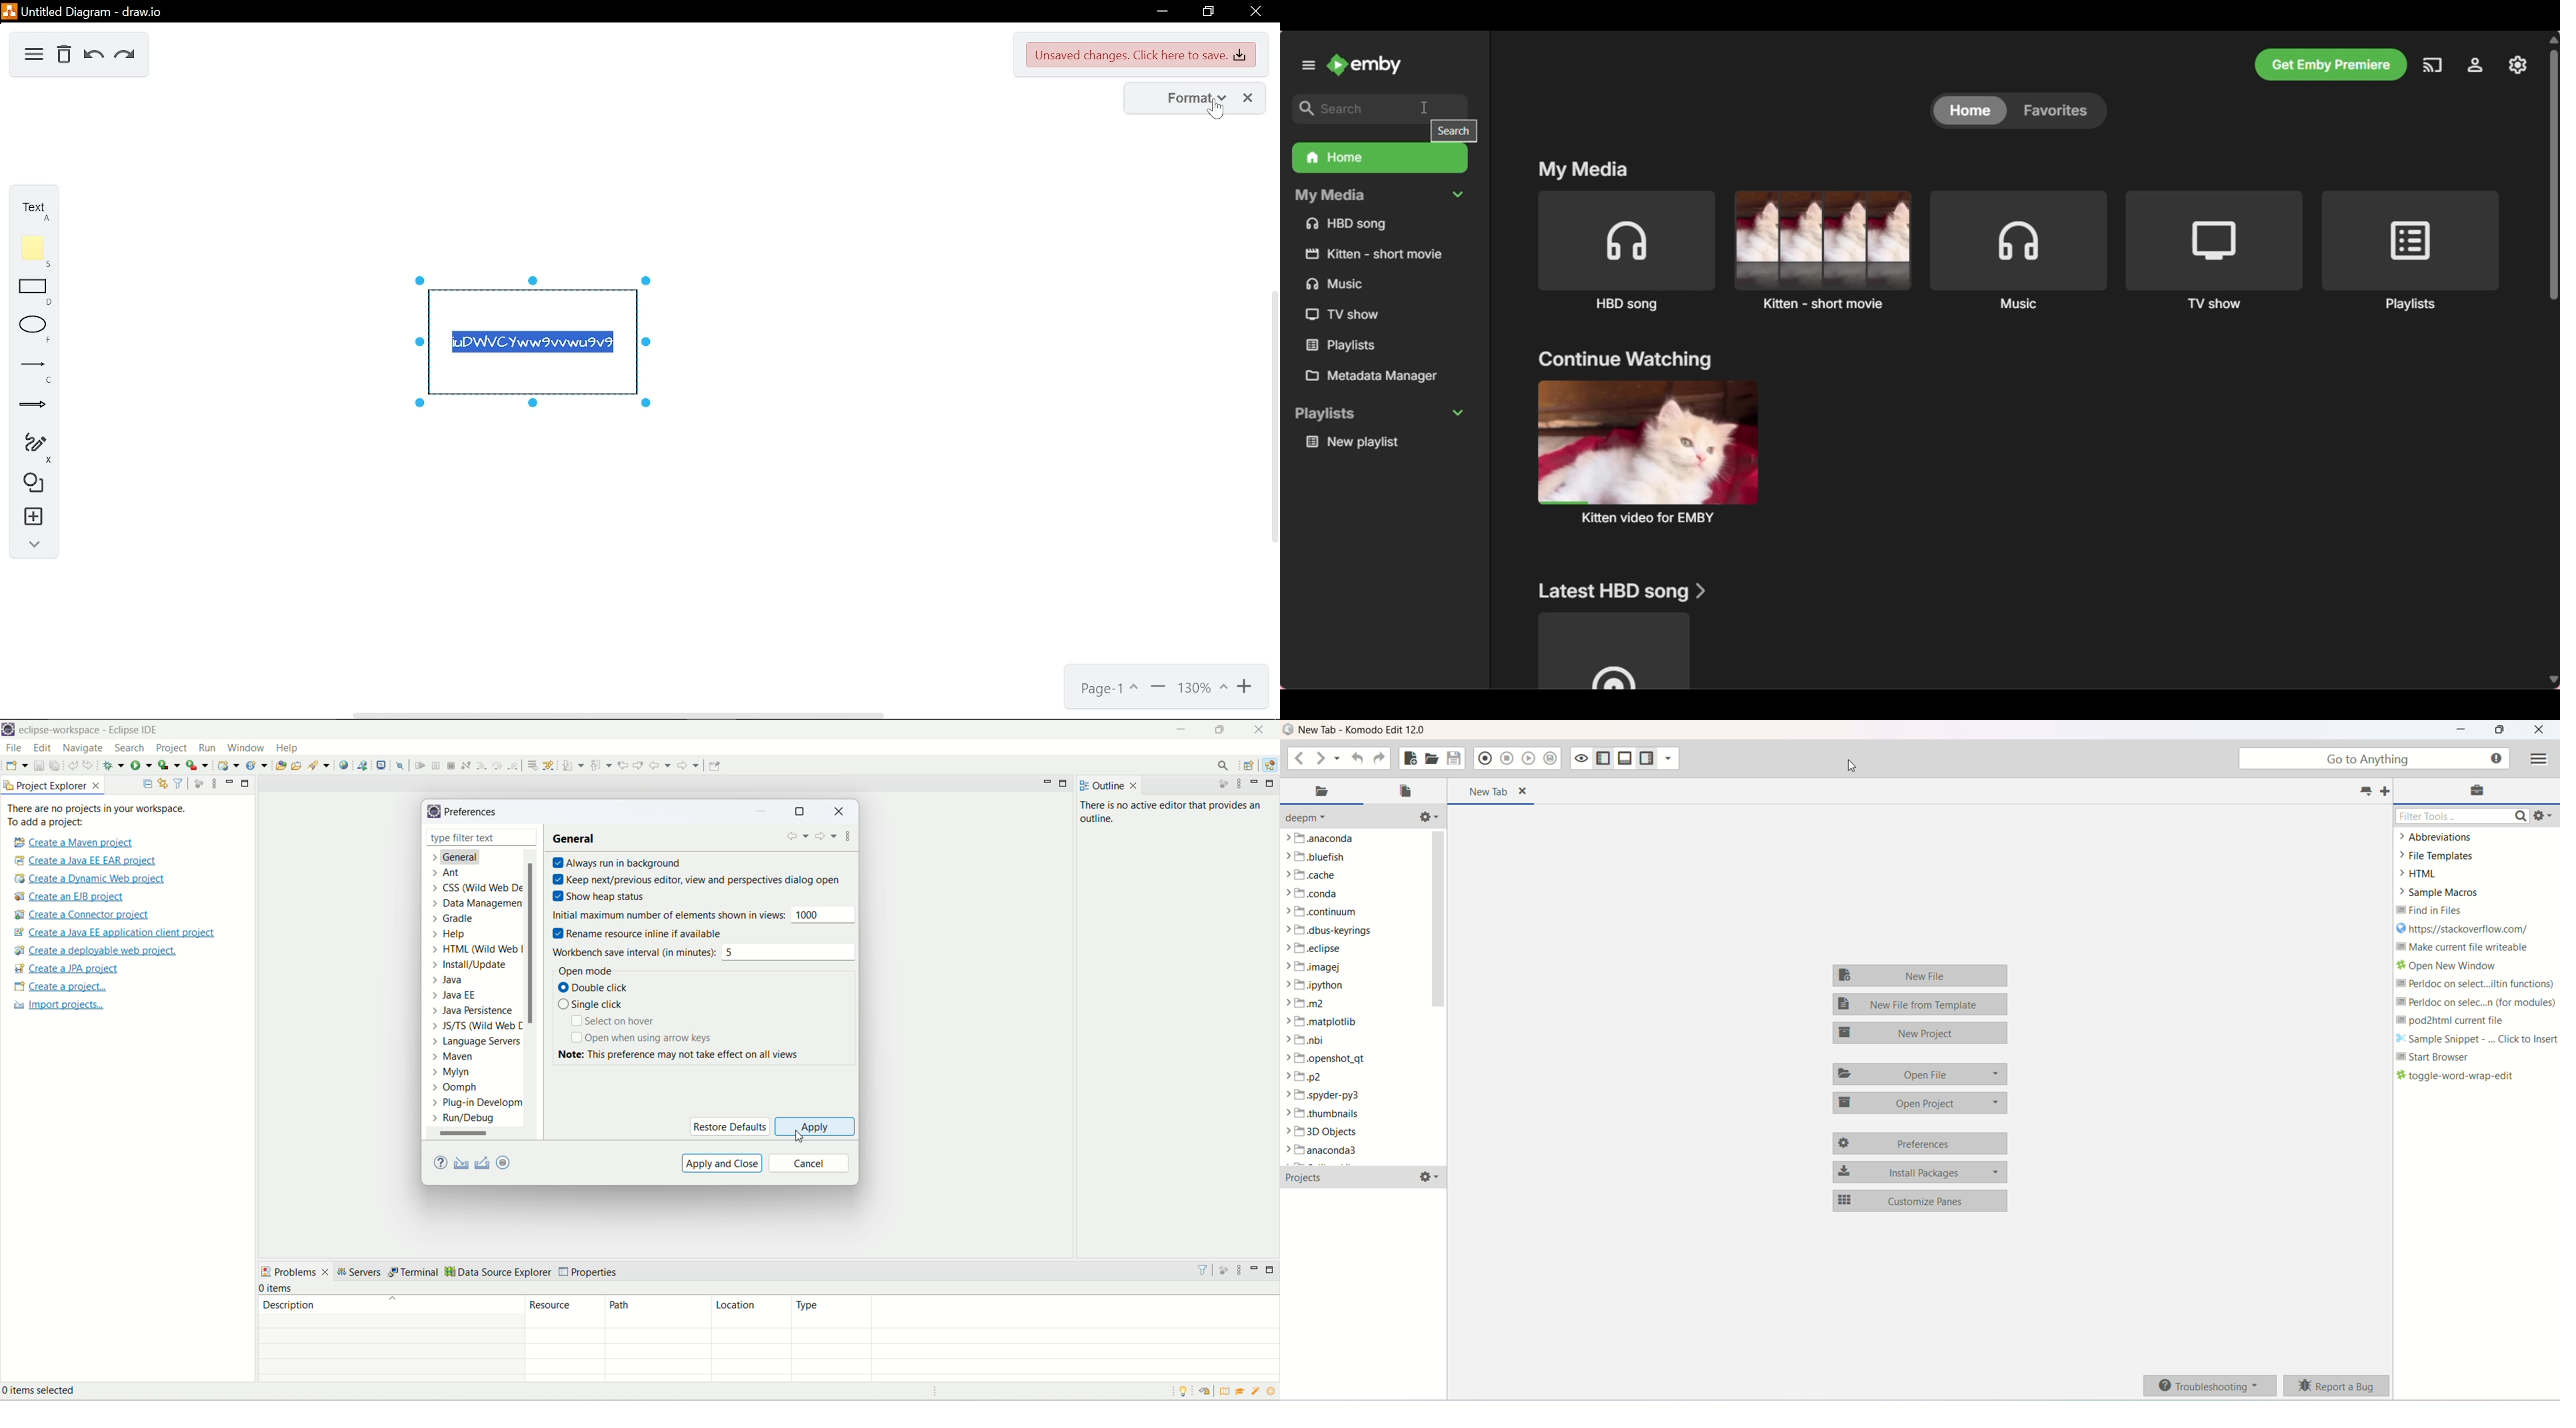 This screenshot has width=2576, height=1428. What do you see at coordinates (55, 765) in the screenshot?
I see `save all` at bounding box center [55, 765].